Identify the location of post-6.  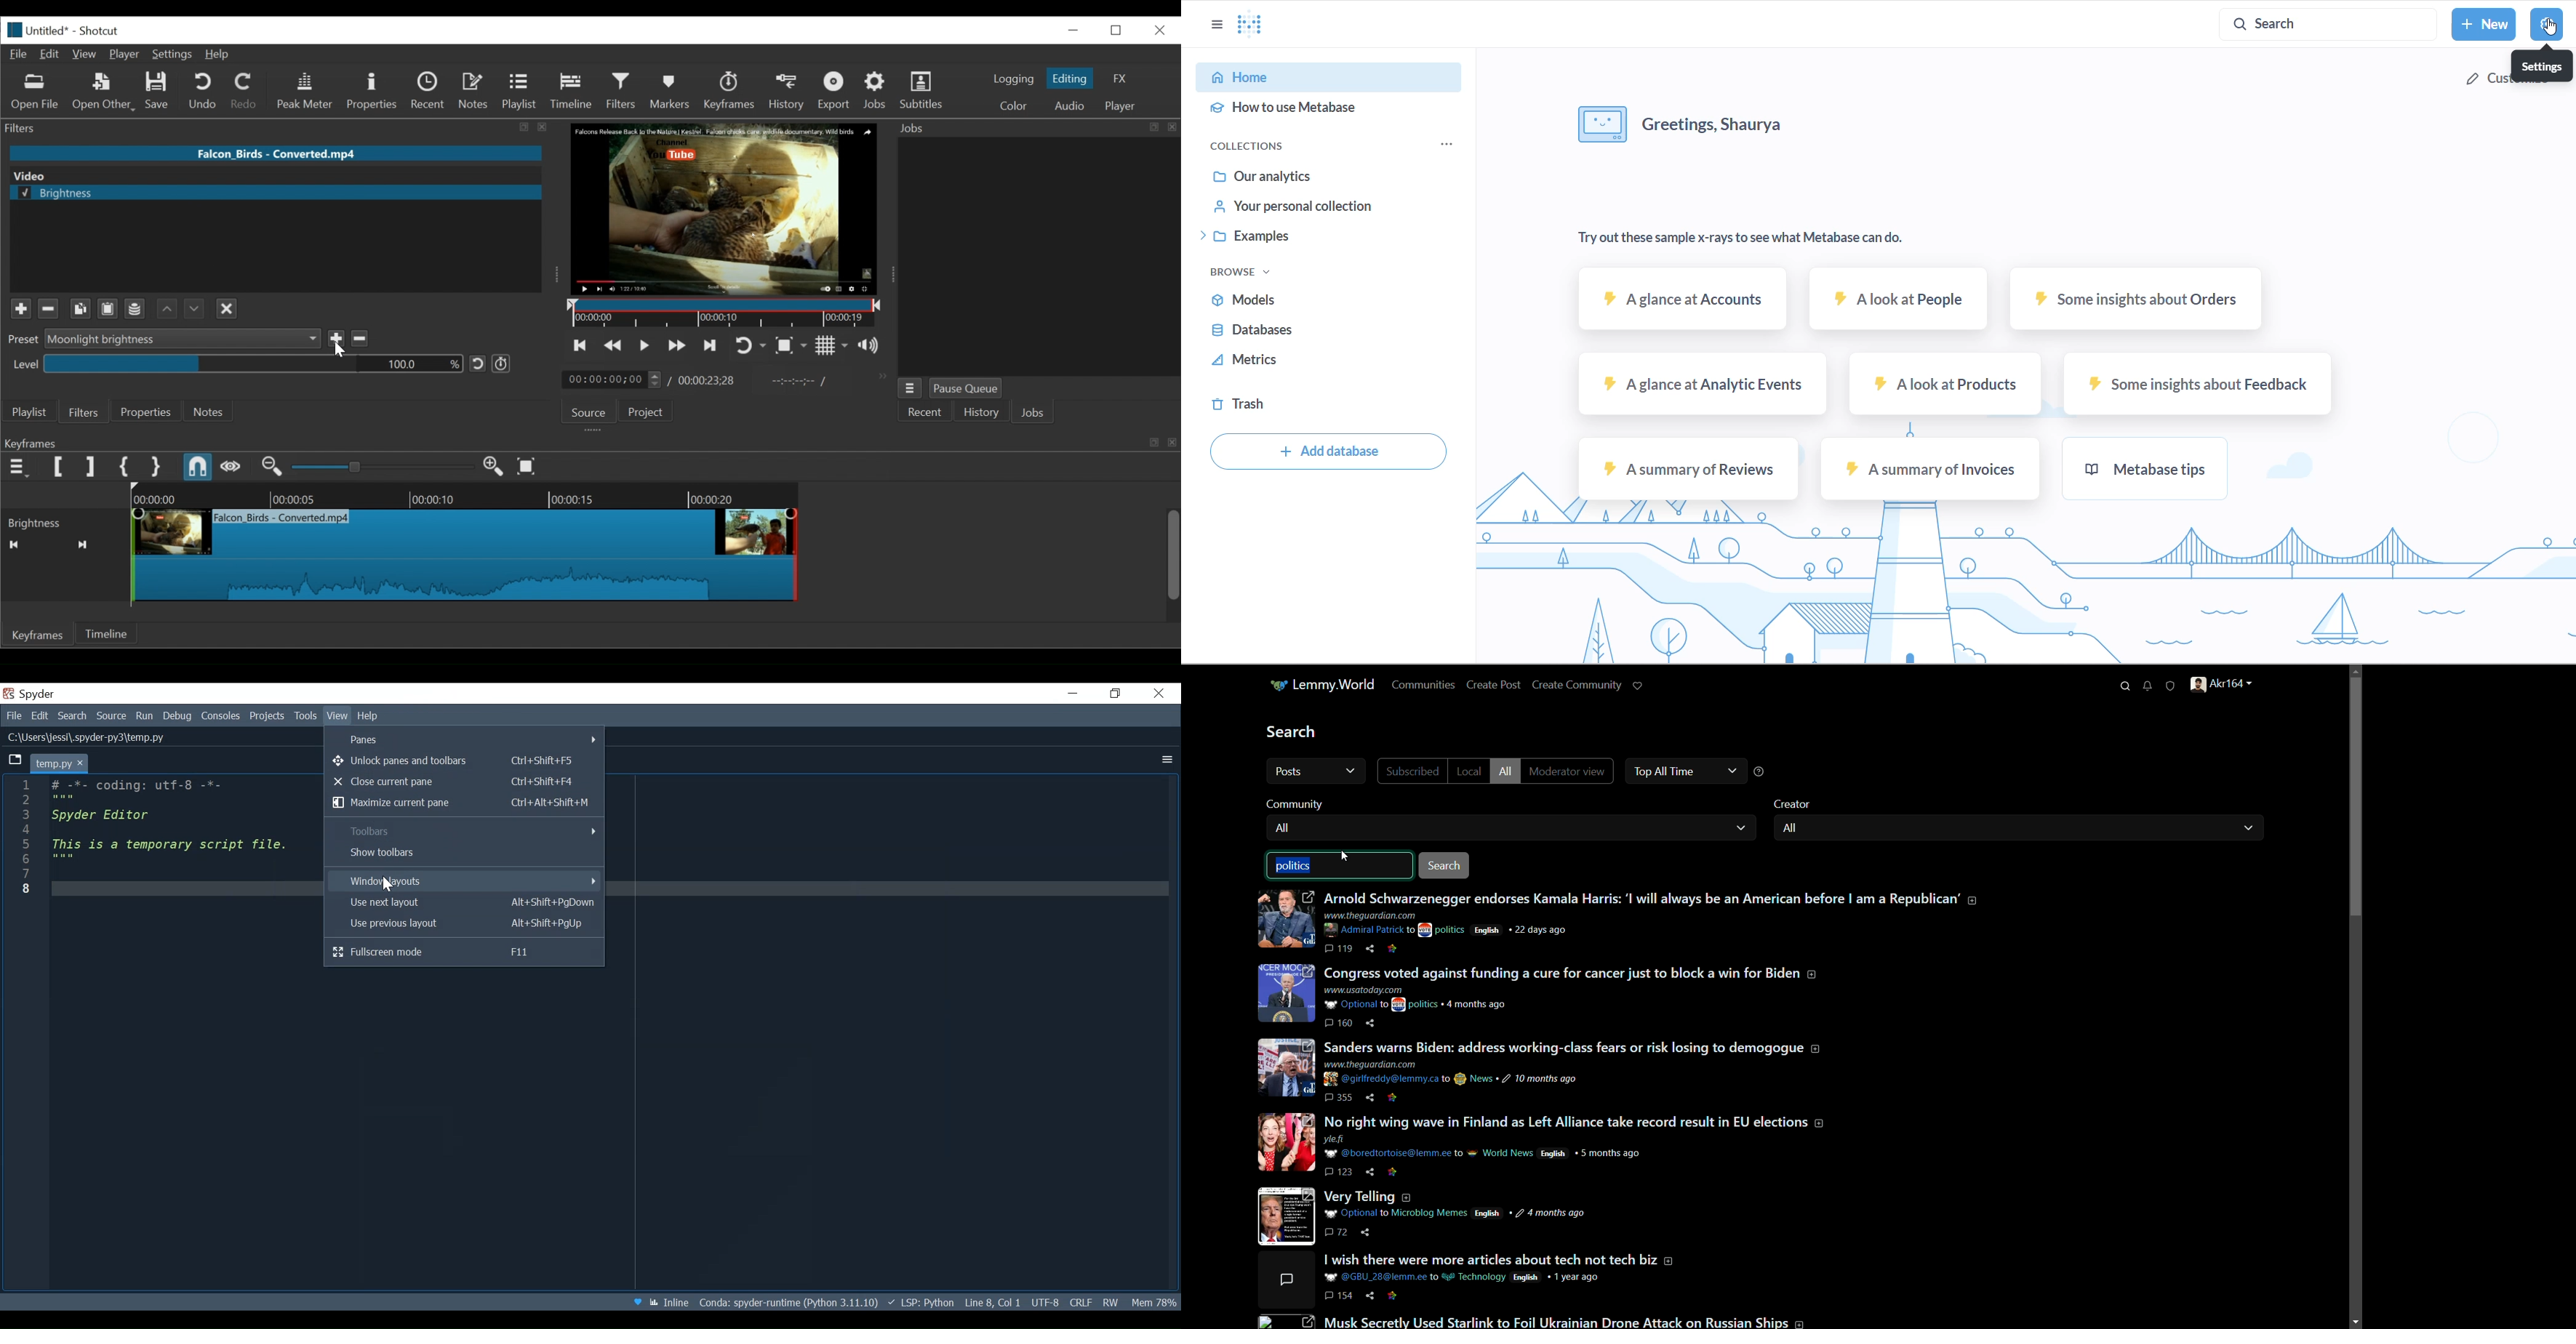
(1464, 1281).